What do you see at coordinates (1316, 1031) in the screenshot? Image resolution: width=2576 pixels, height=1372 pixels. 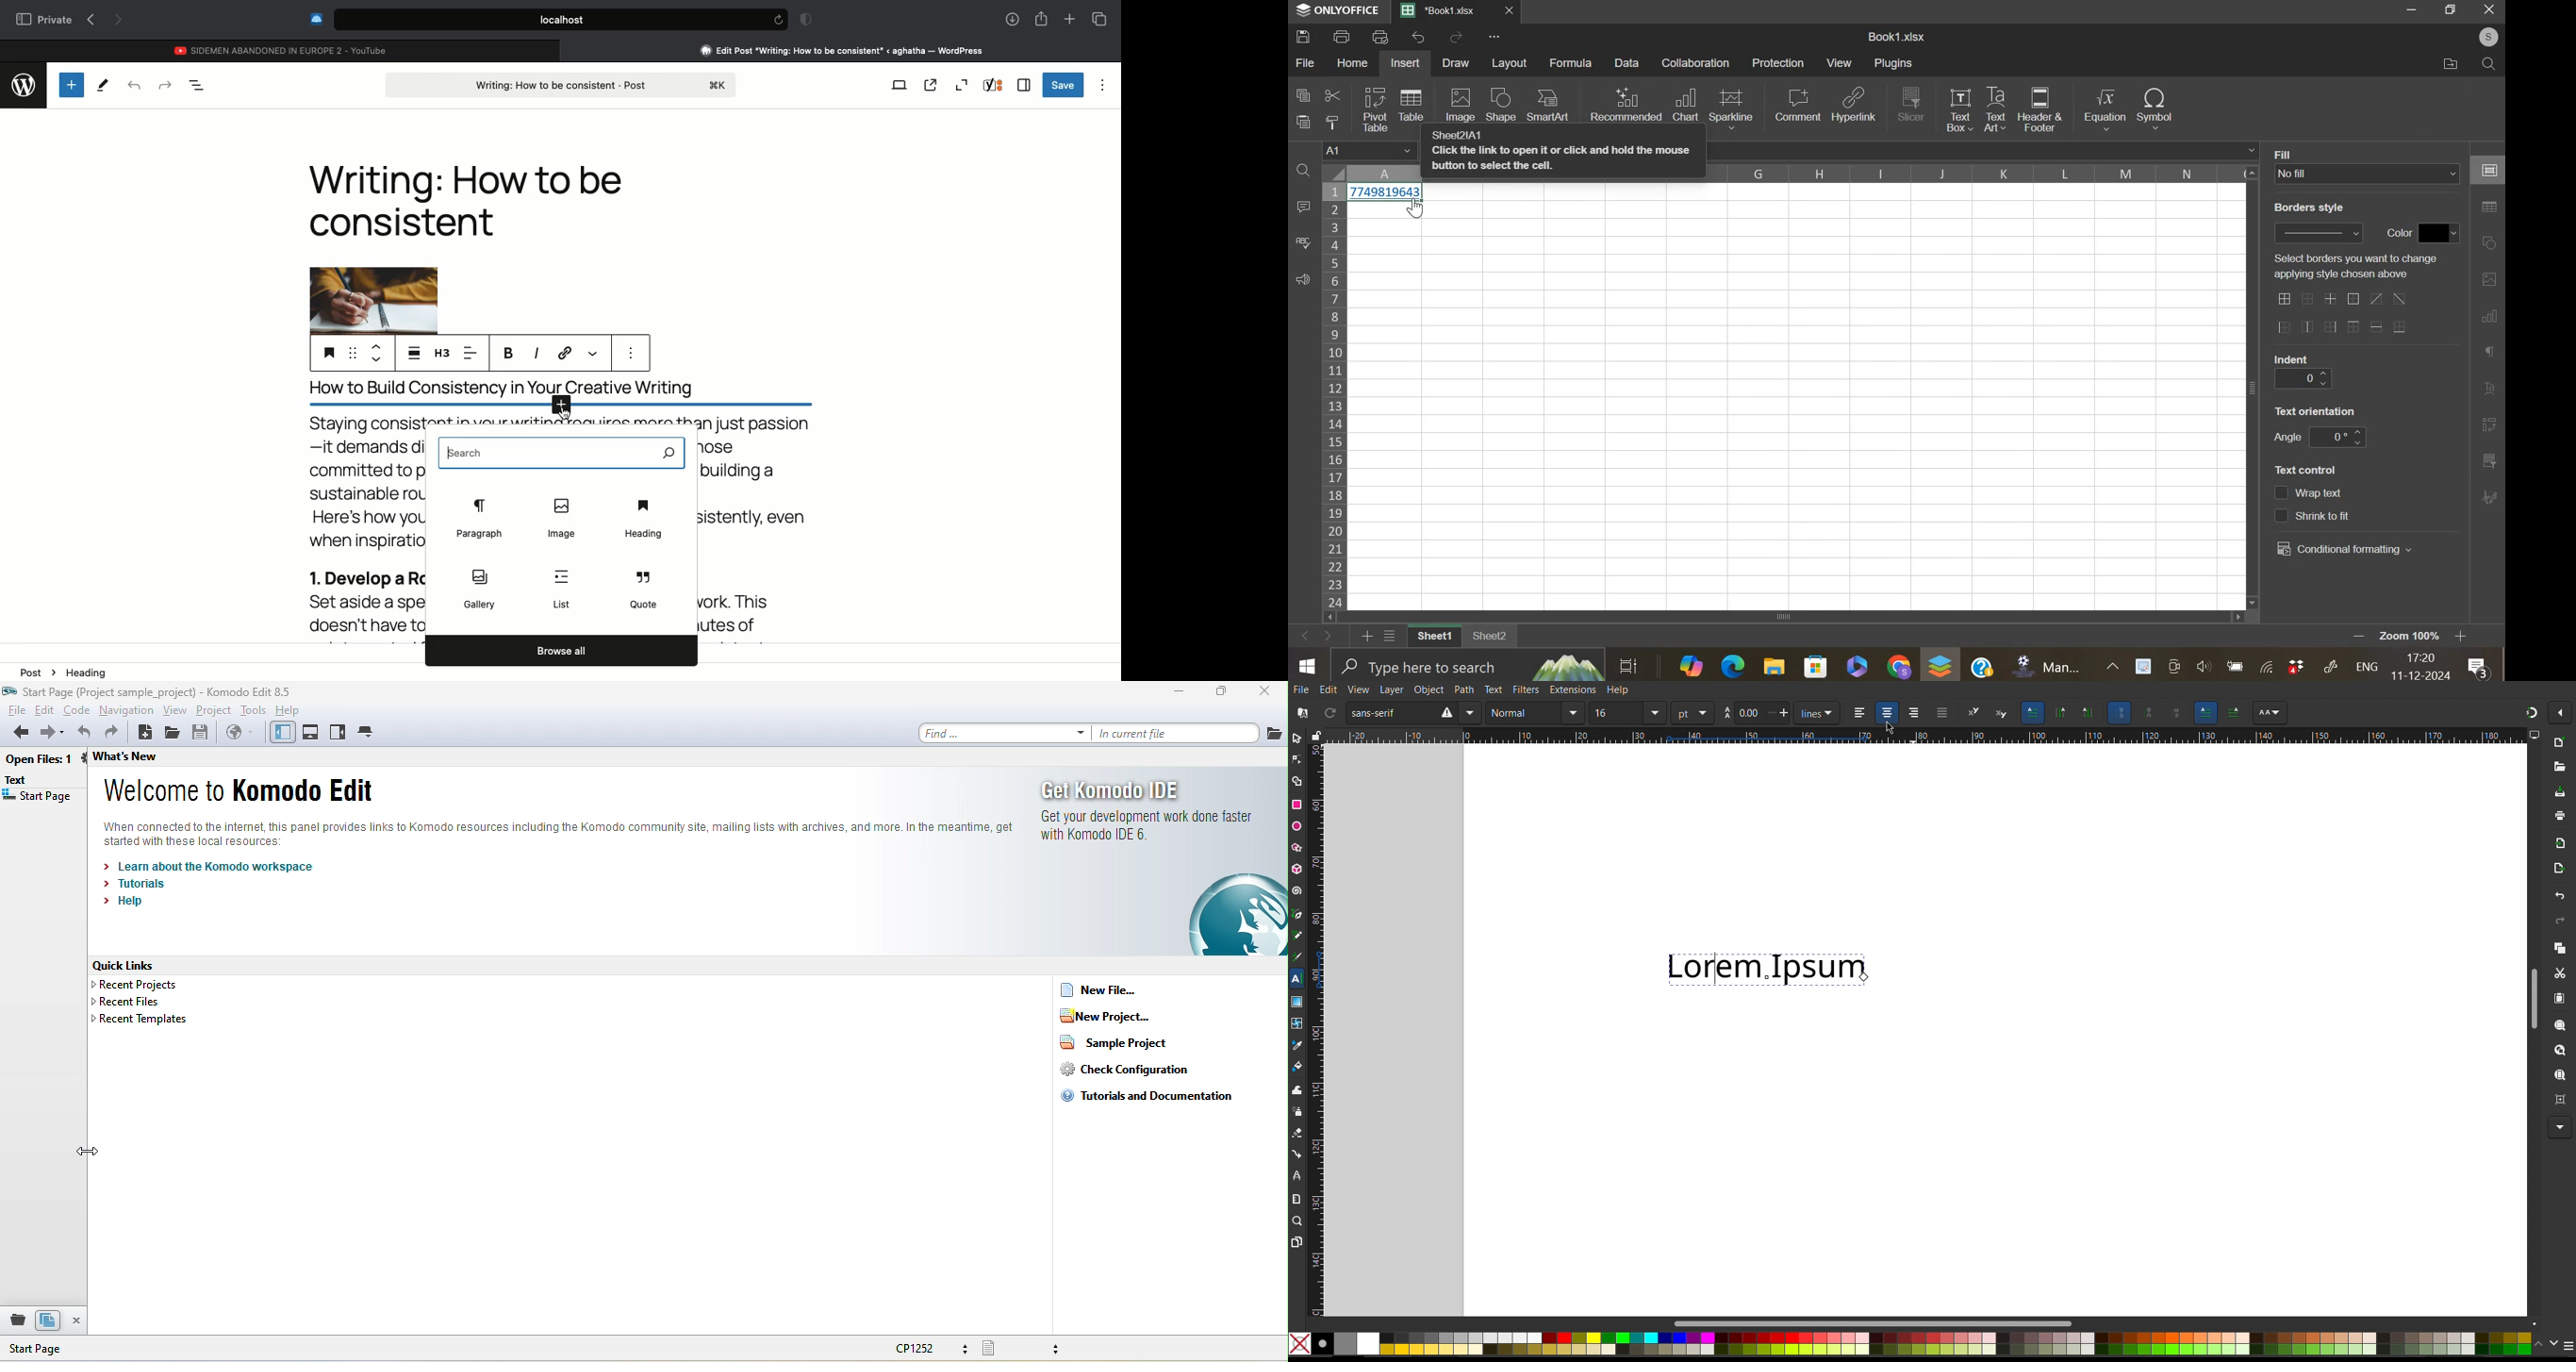 I see `Vertical Ruler` at bounding box center [1316, 1031].